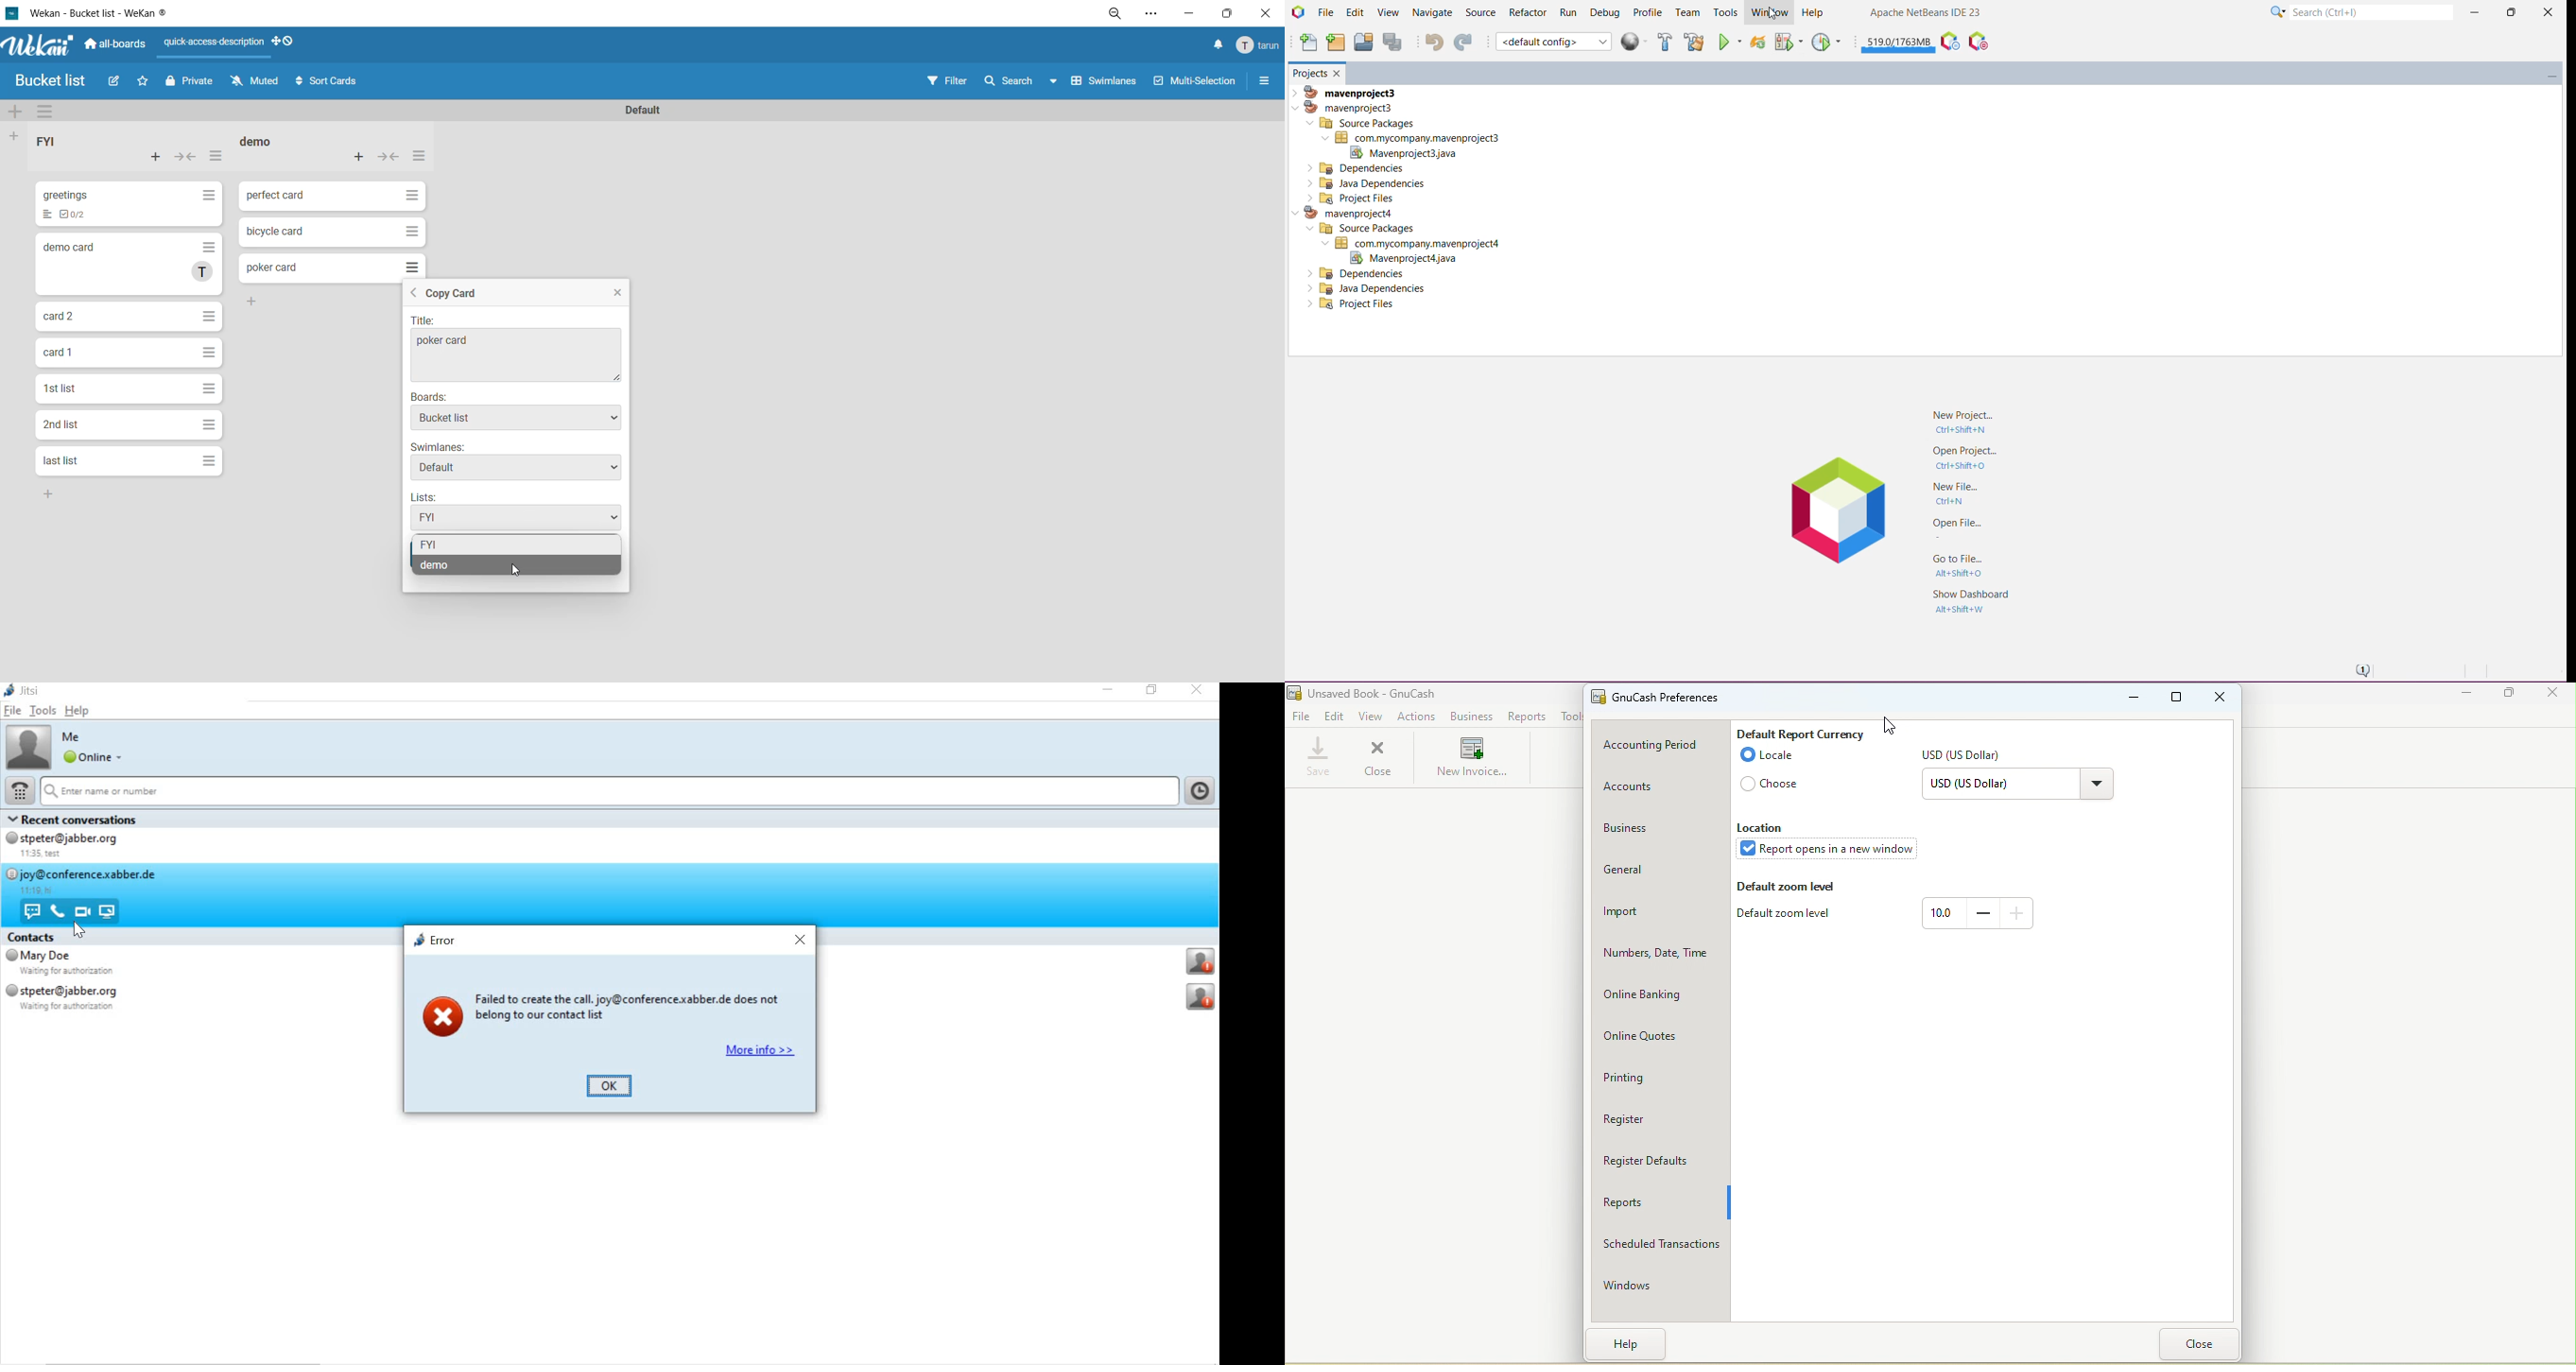 This screenshot has height=1372, width=2576. Describe the element at coordinates (207, 196) in the screenshot. I see `Hamburger` at that location.